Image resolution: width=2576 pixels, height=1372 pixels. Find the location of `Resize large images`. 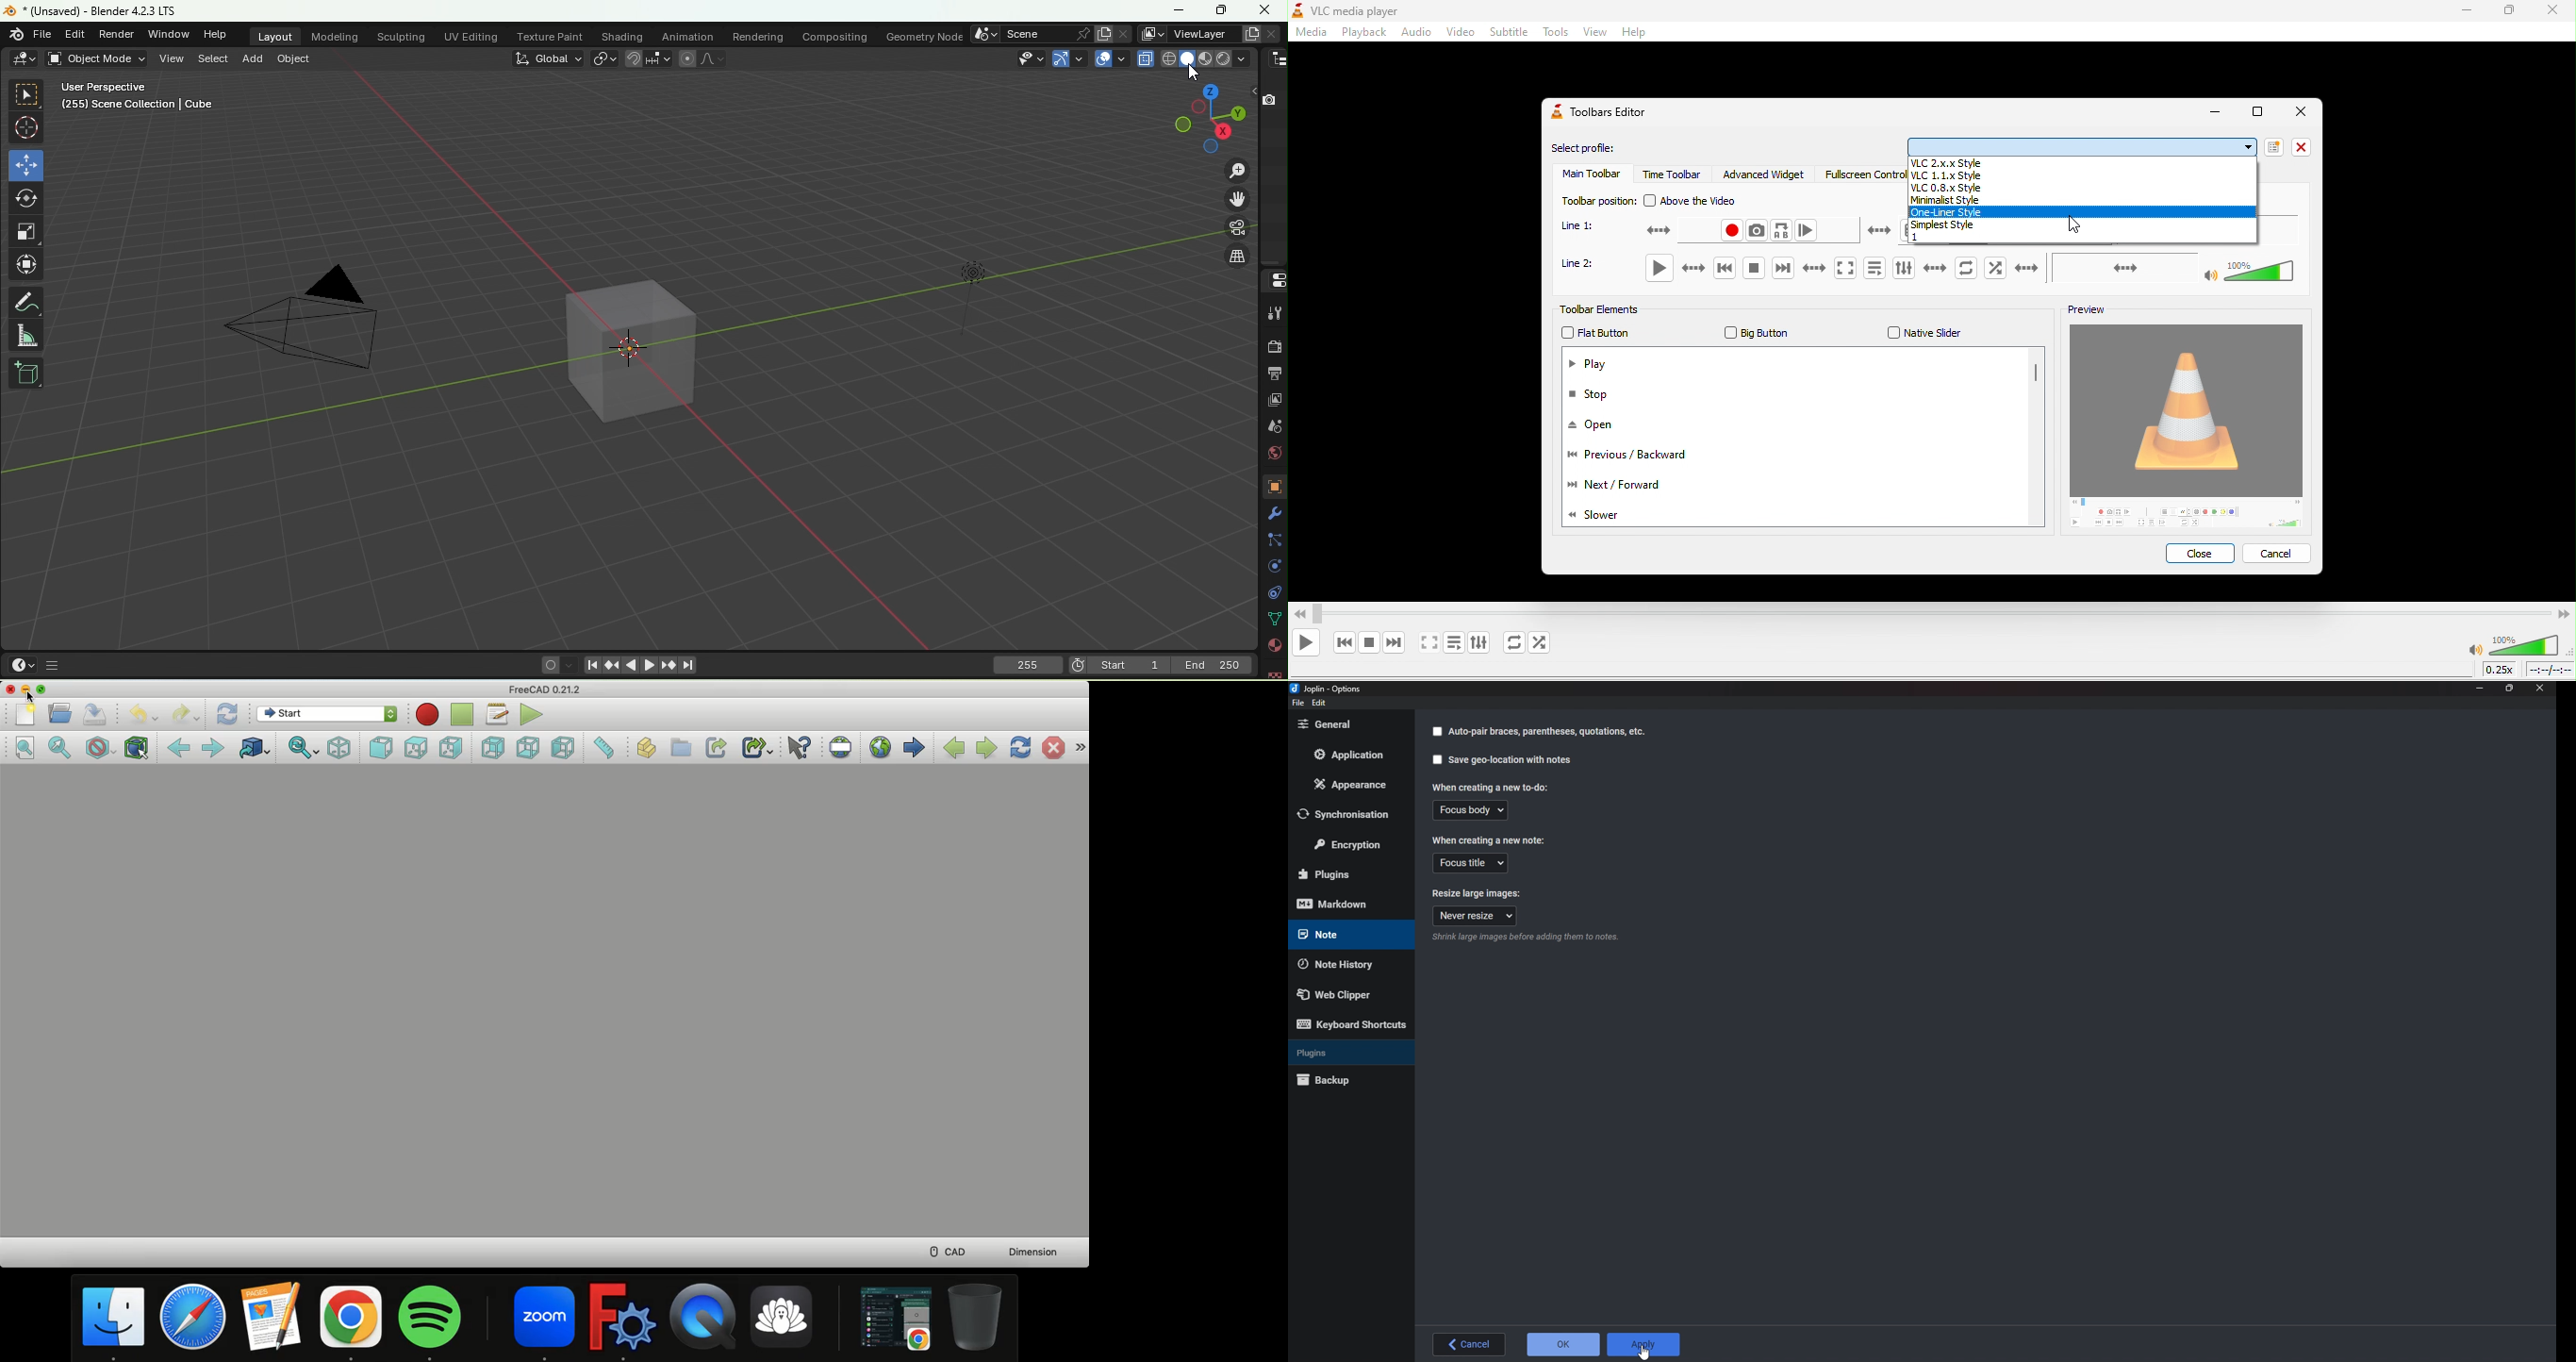

Resize large images is located at coordinates (1478, 895).